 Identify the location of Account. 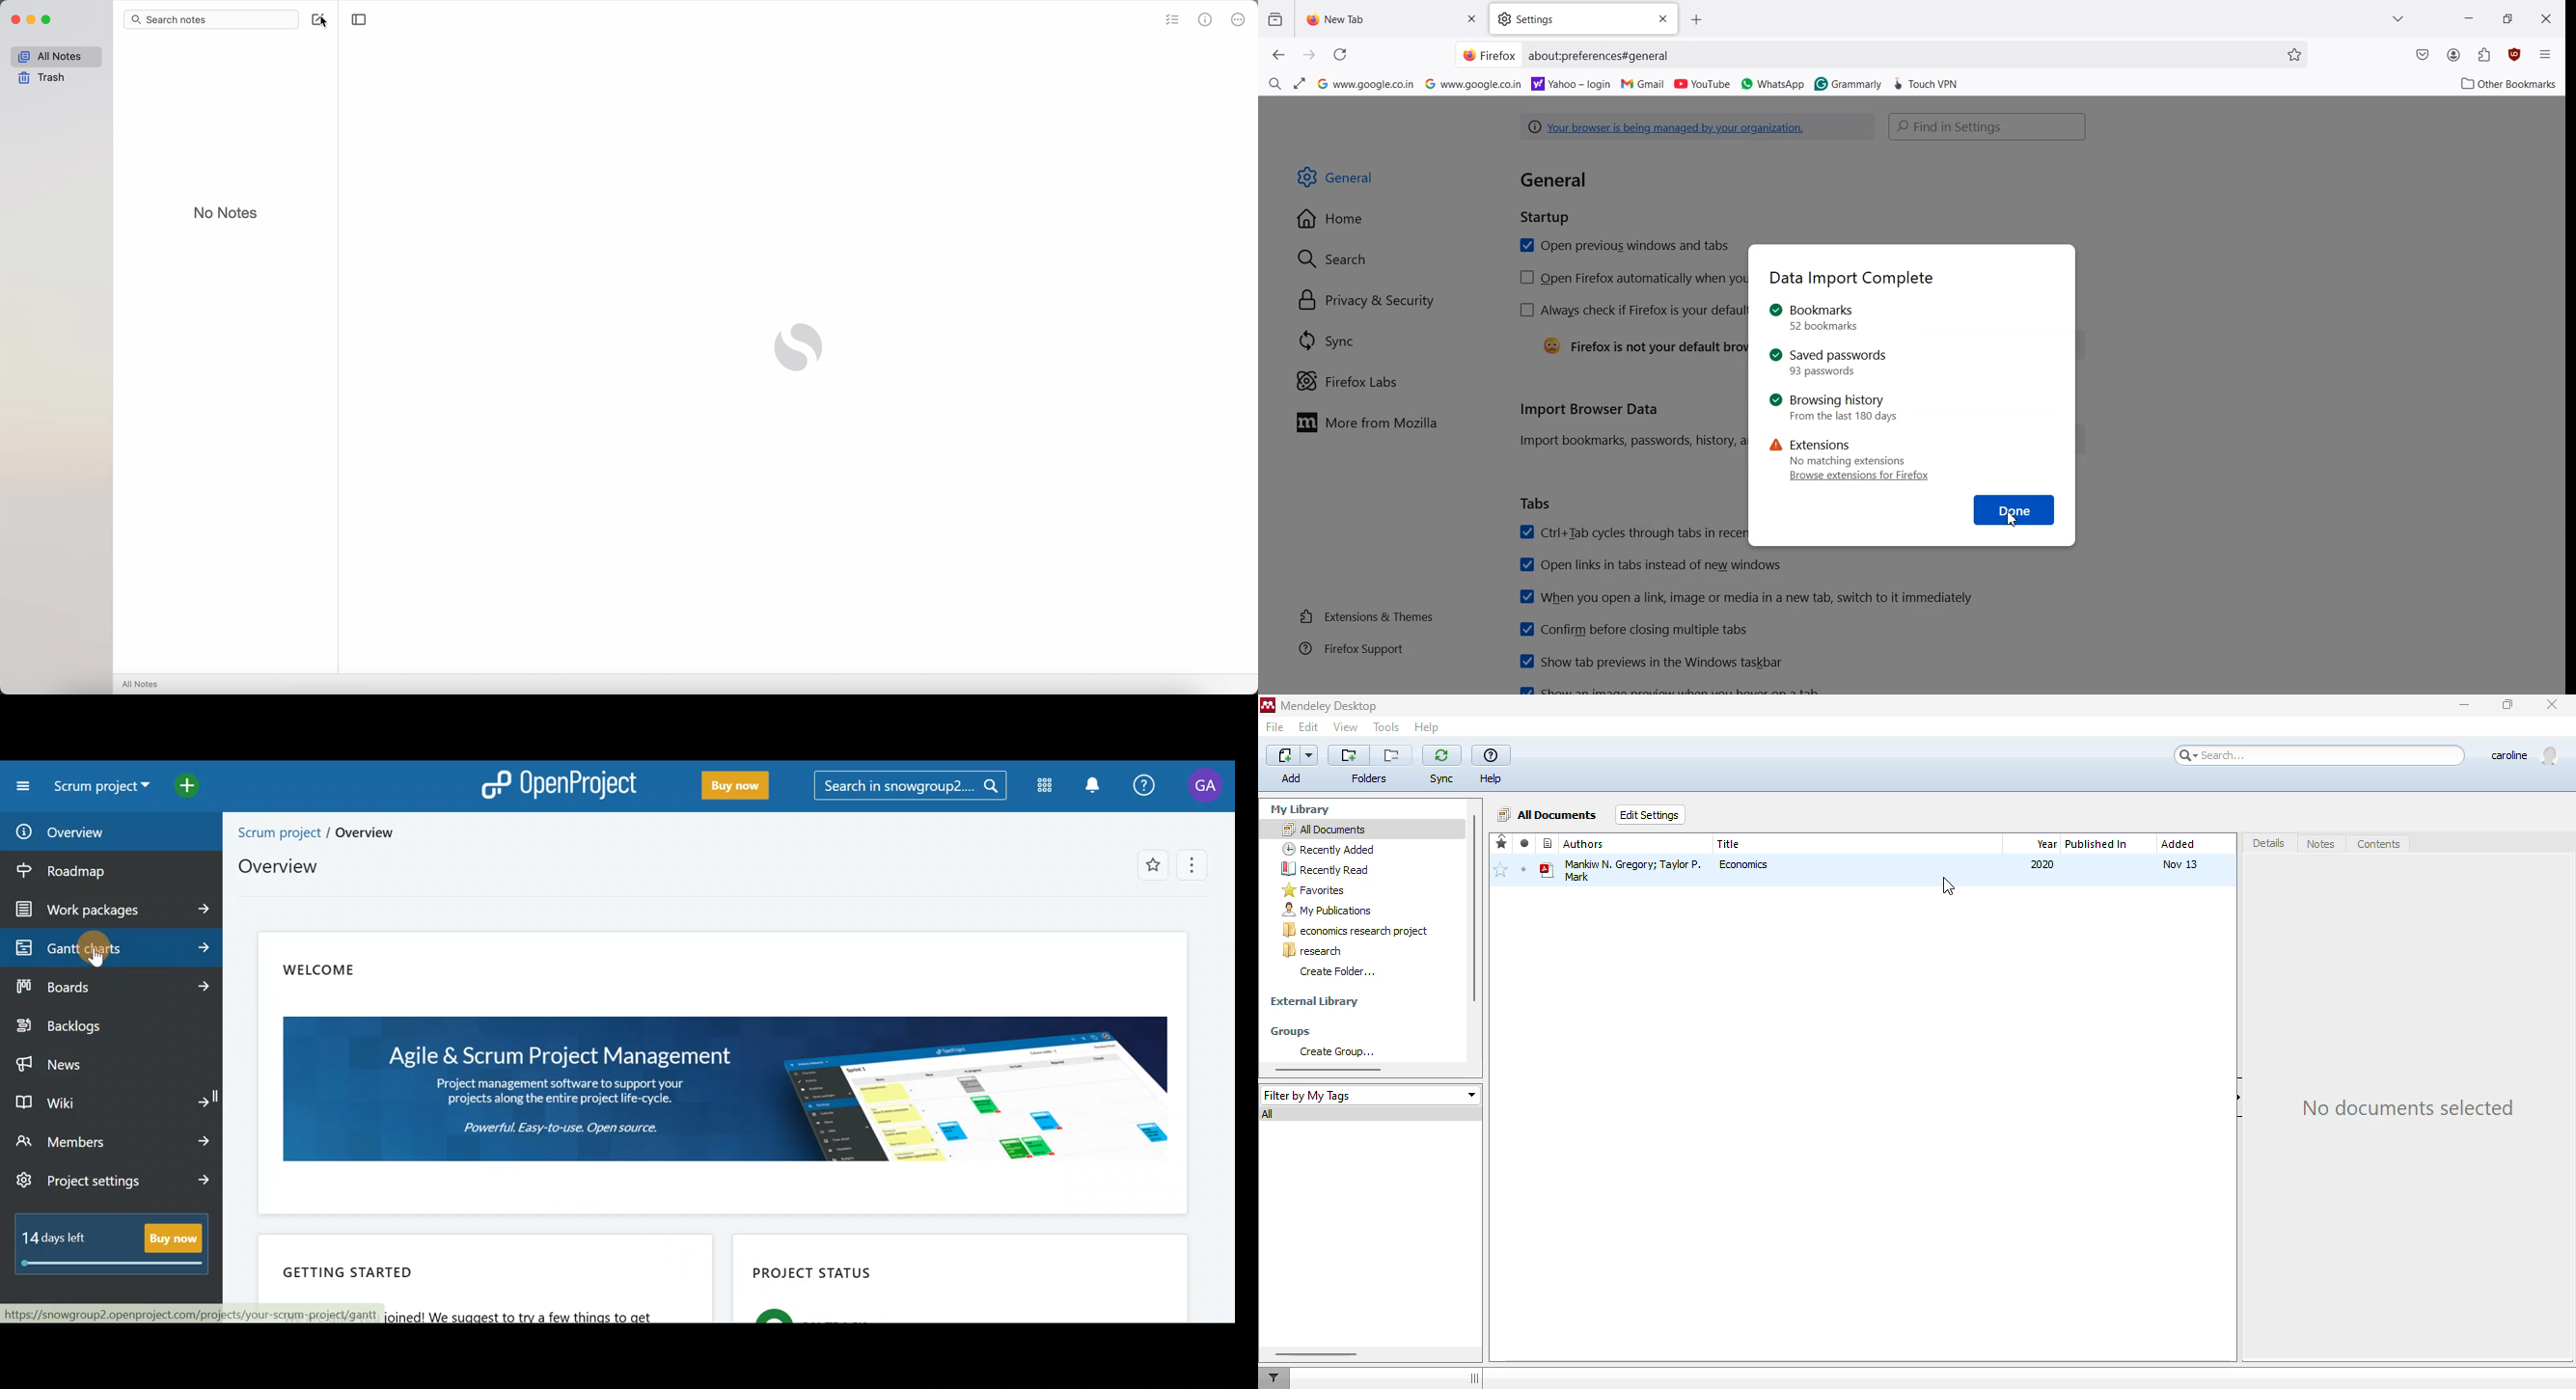
(2454, 55).